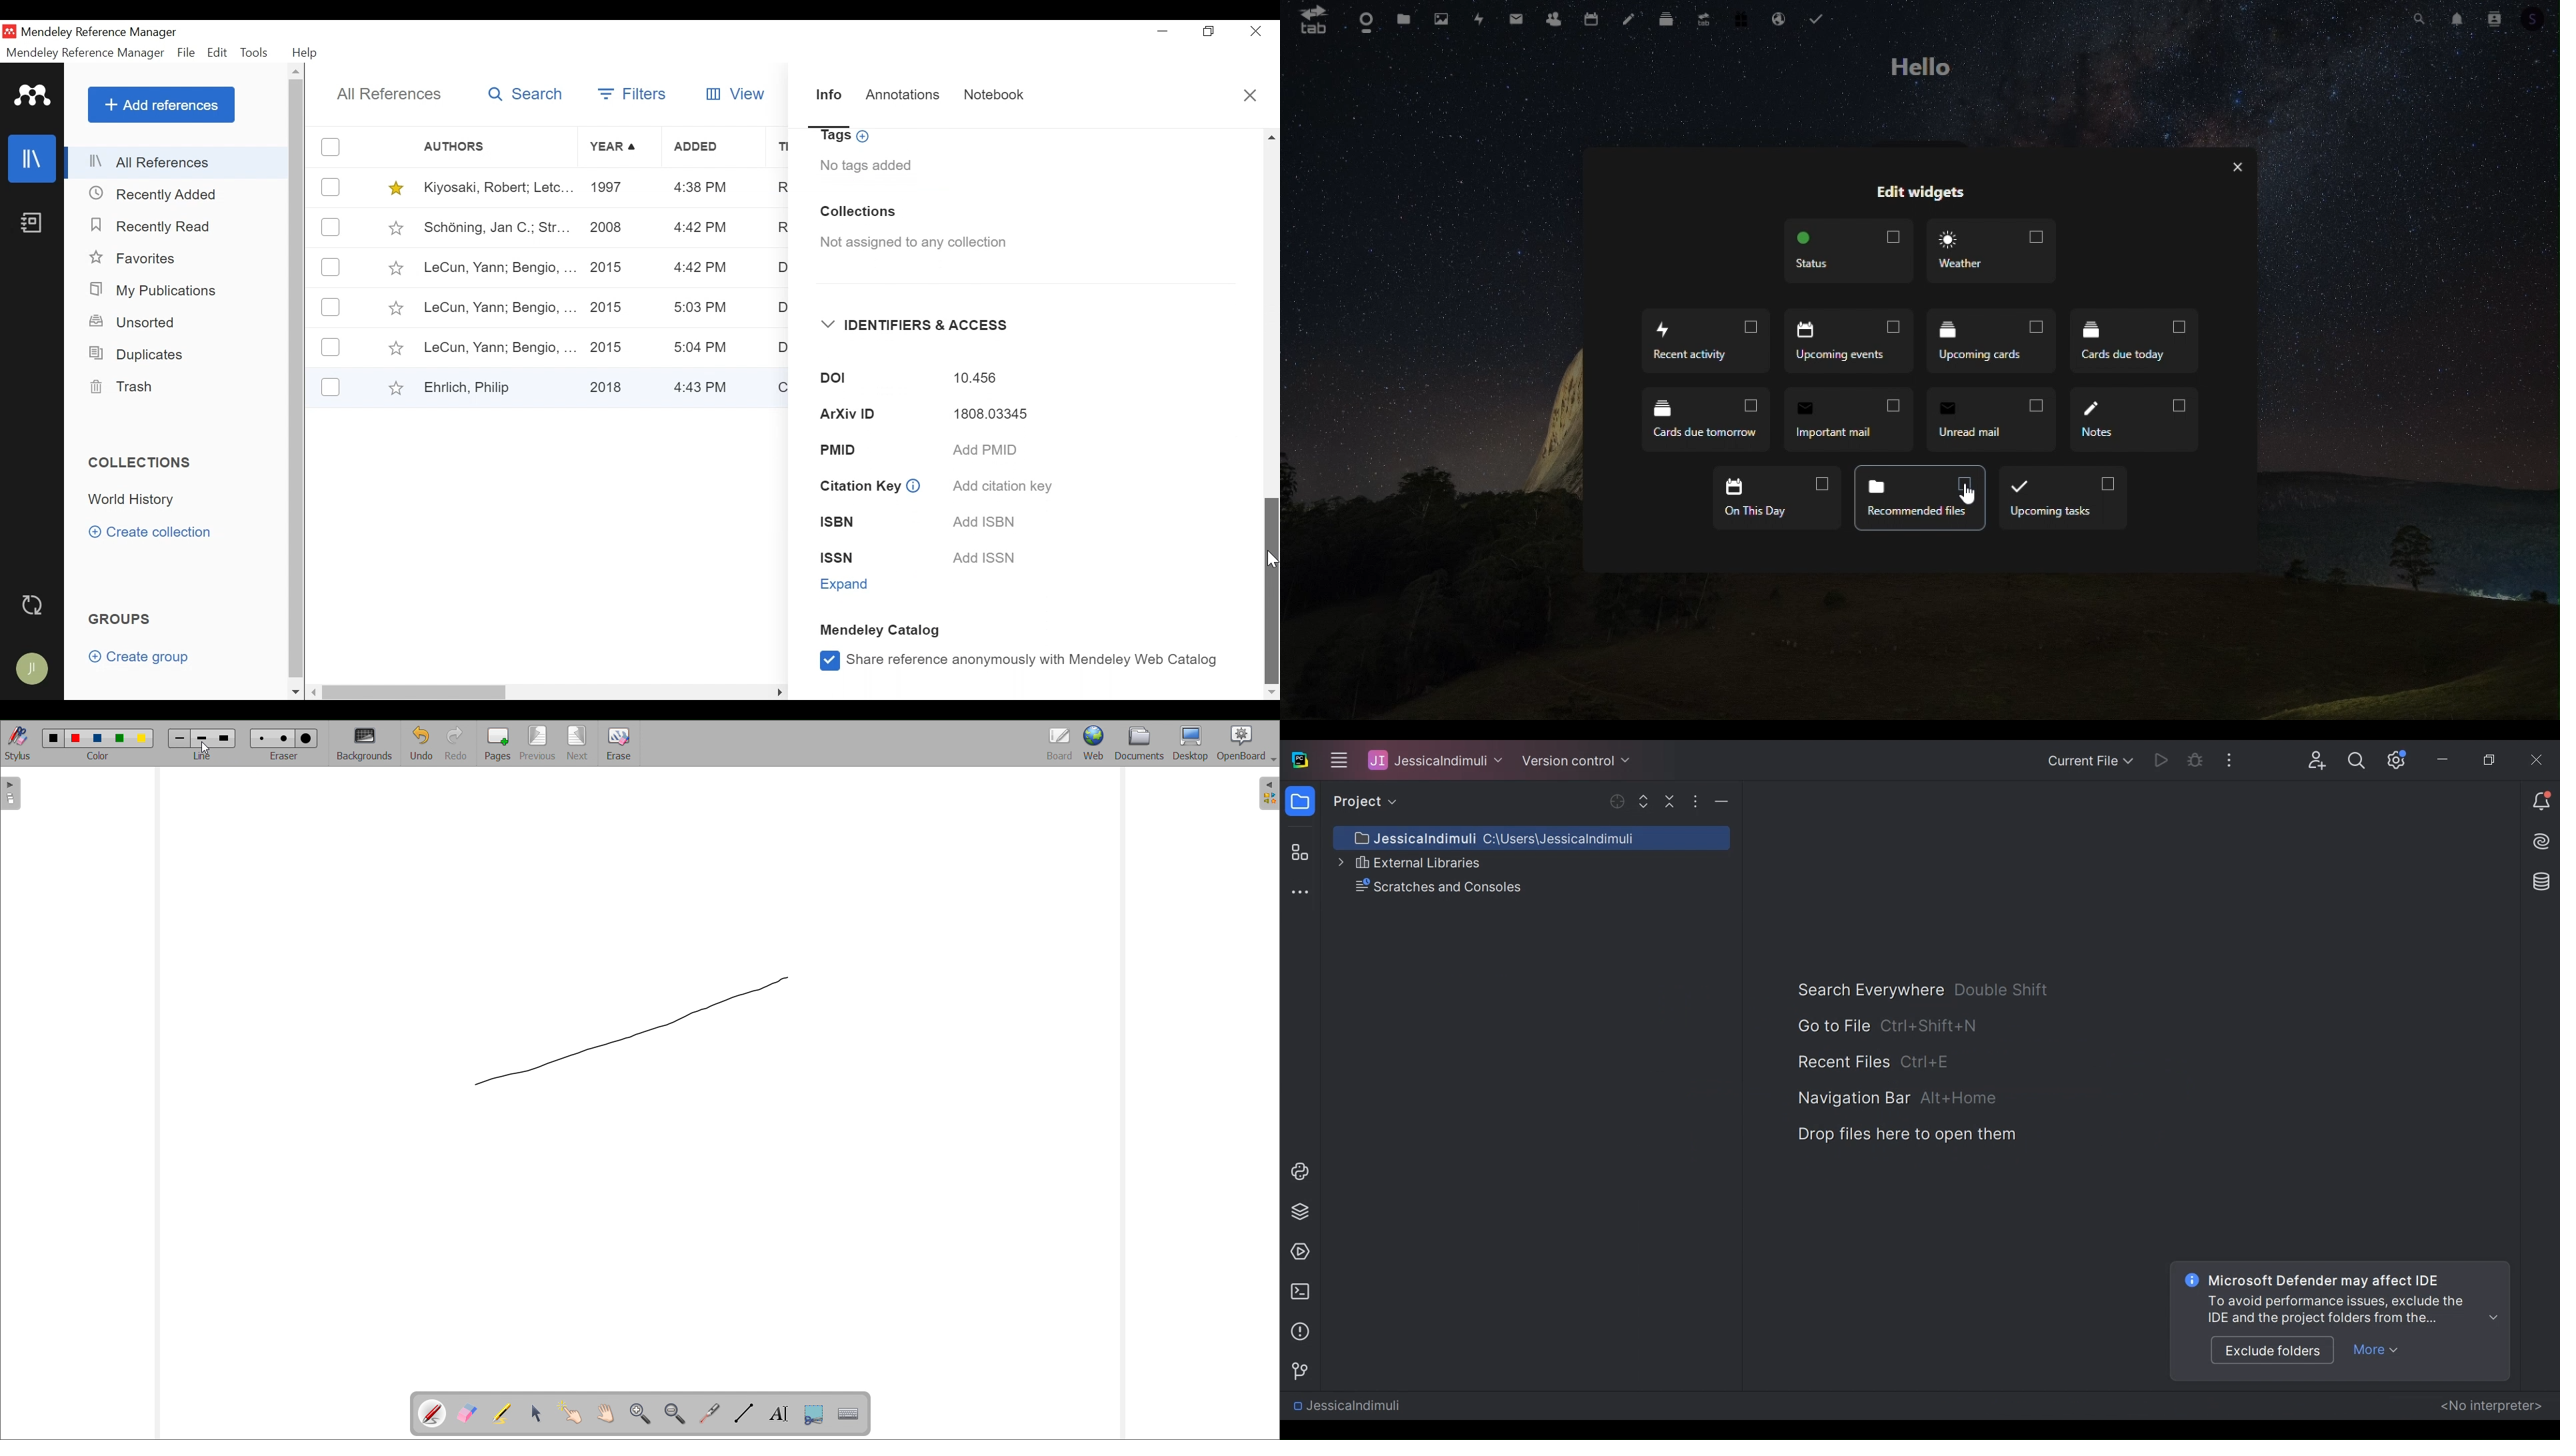  What do you see at coordinates (499, 147) in the screenshot?
I see `Author ` at bounding box center [499, 147].